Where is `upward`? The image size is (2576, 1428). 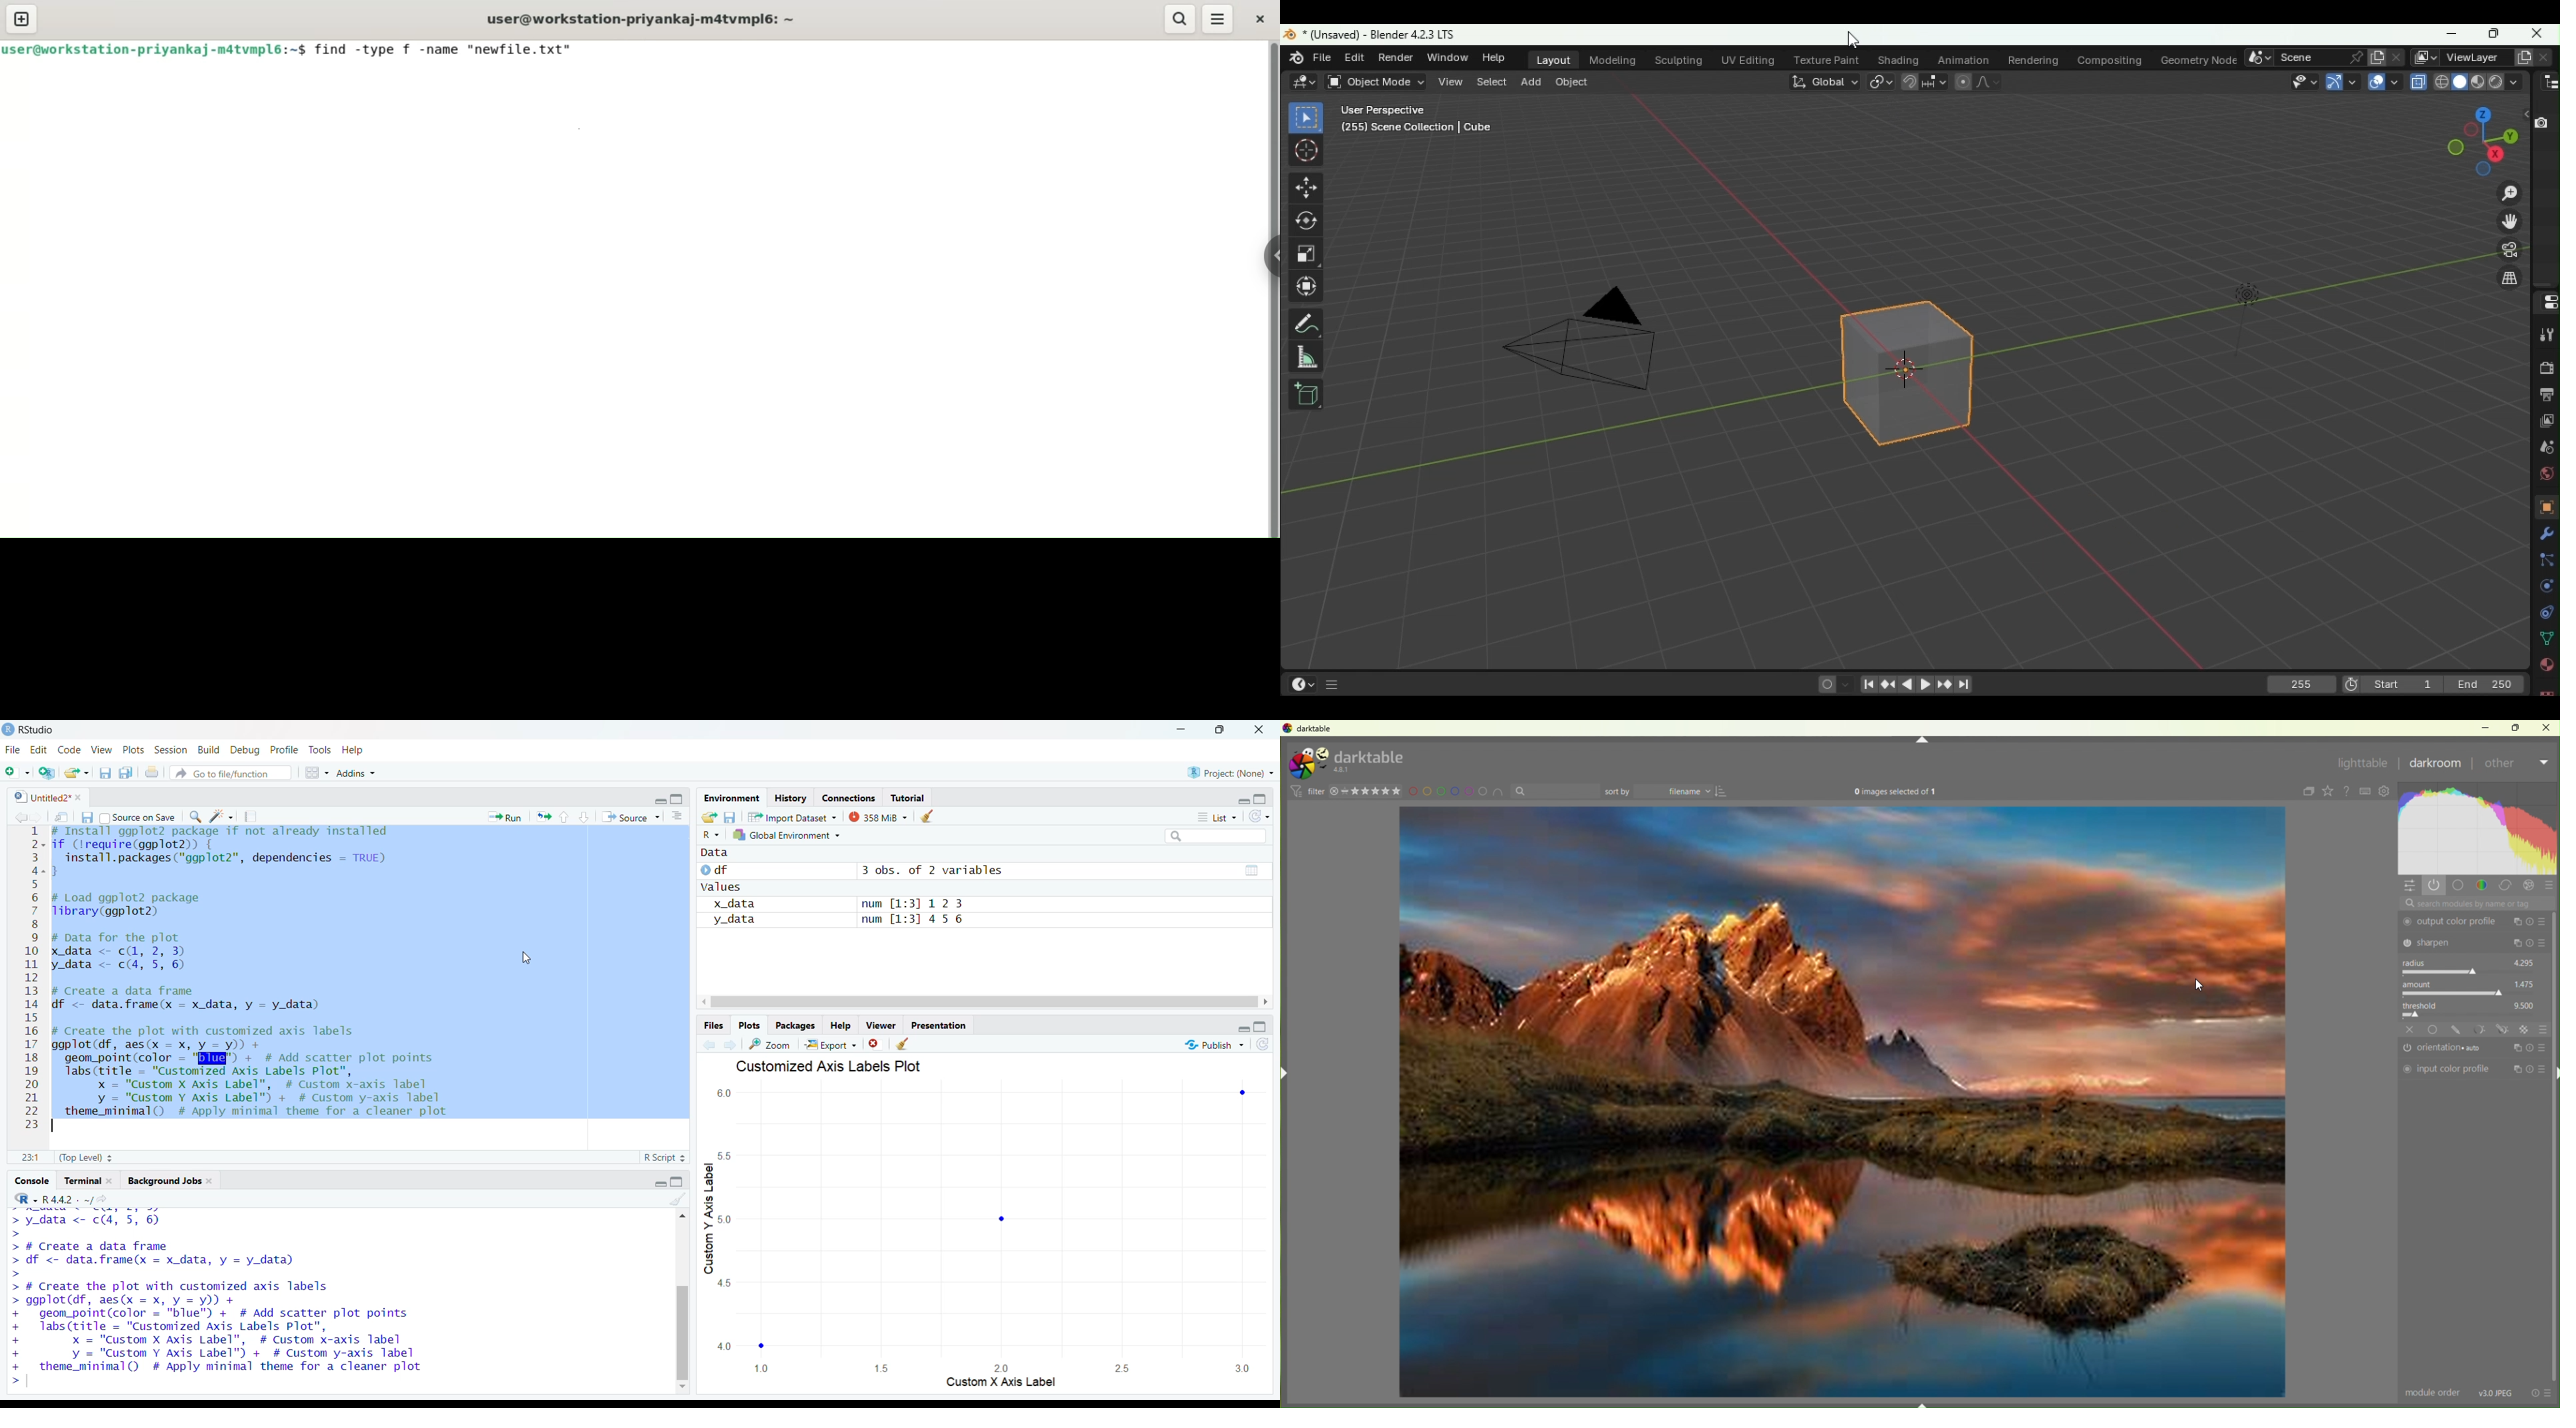 upward is located at coordinates (566, 819).